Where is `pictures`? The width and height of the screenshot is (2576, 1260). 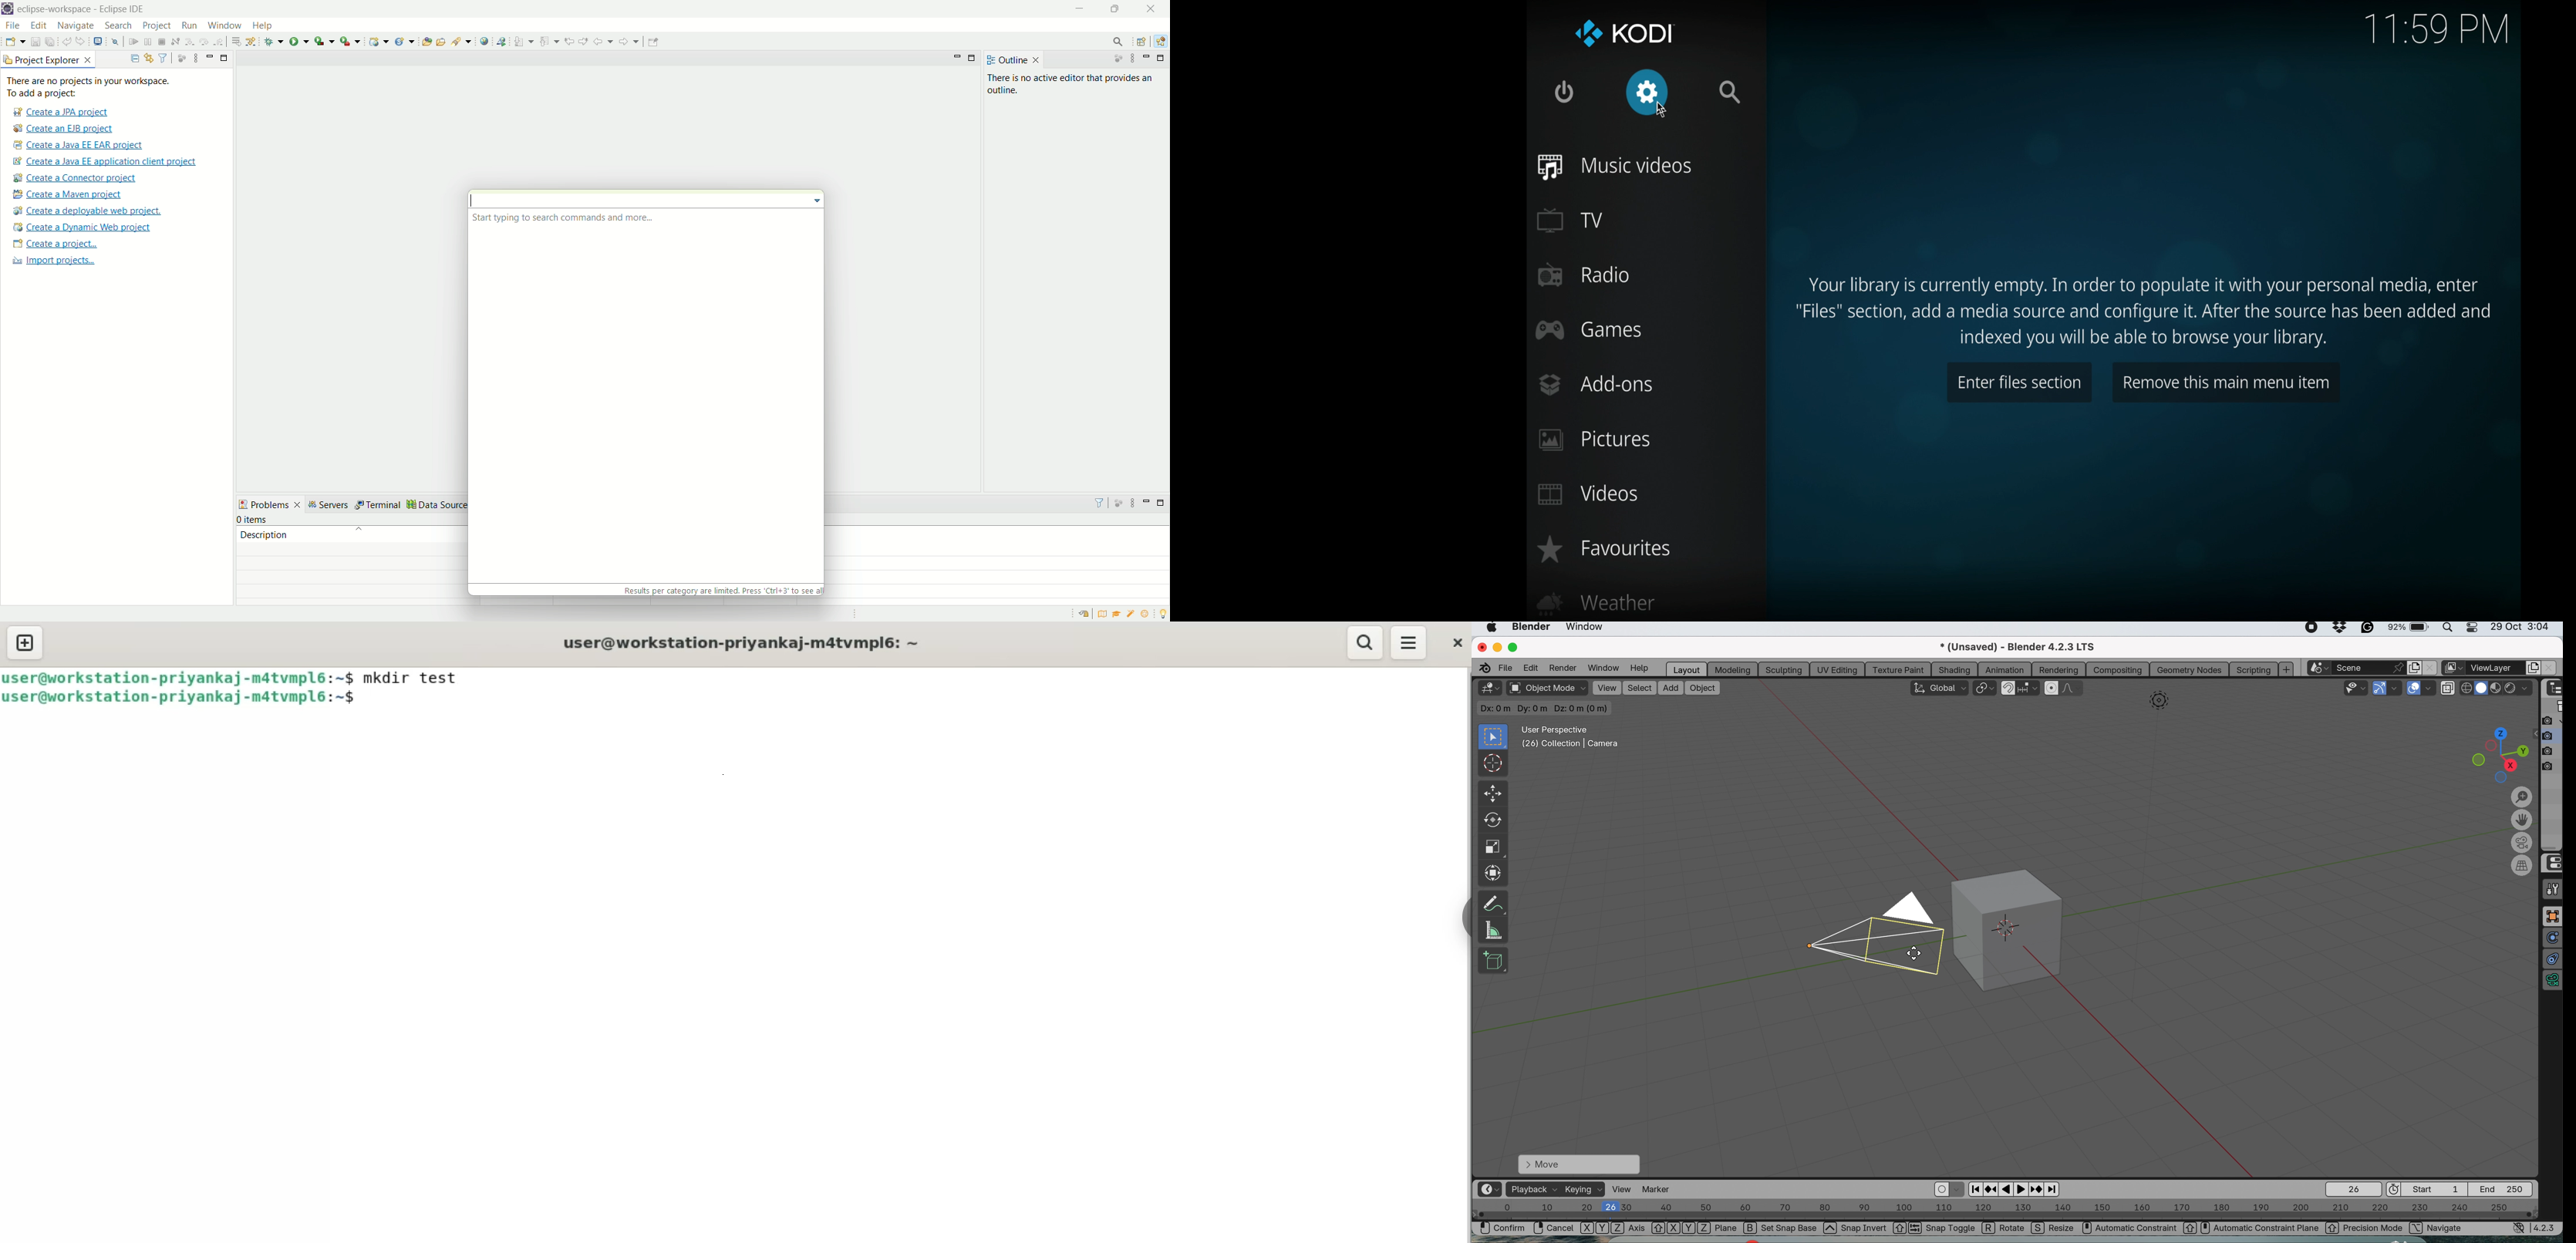
pictures is located at coordinates (1595, 440).